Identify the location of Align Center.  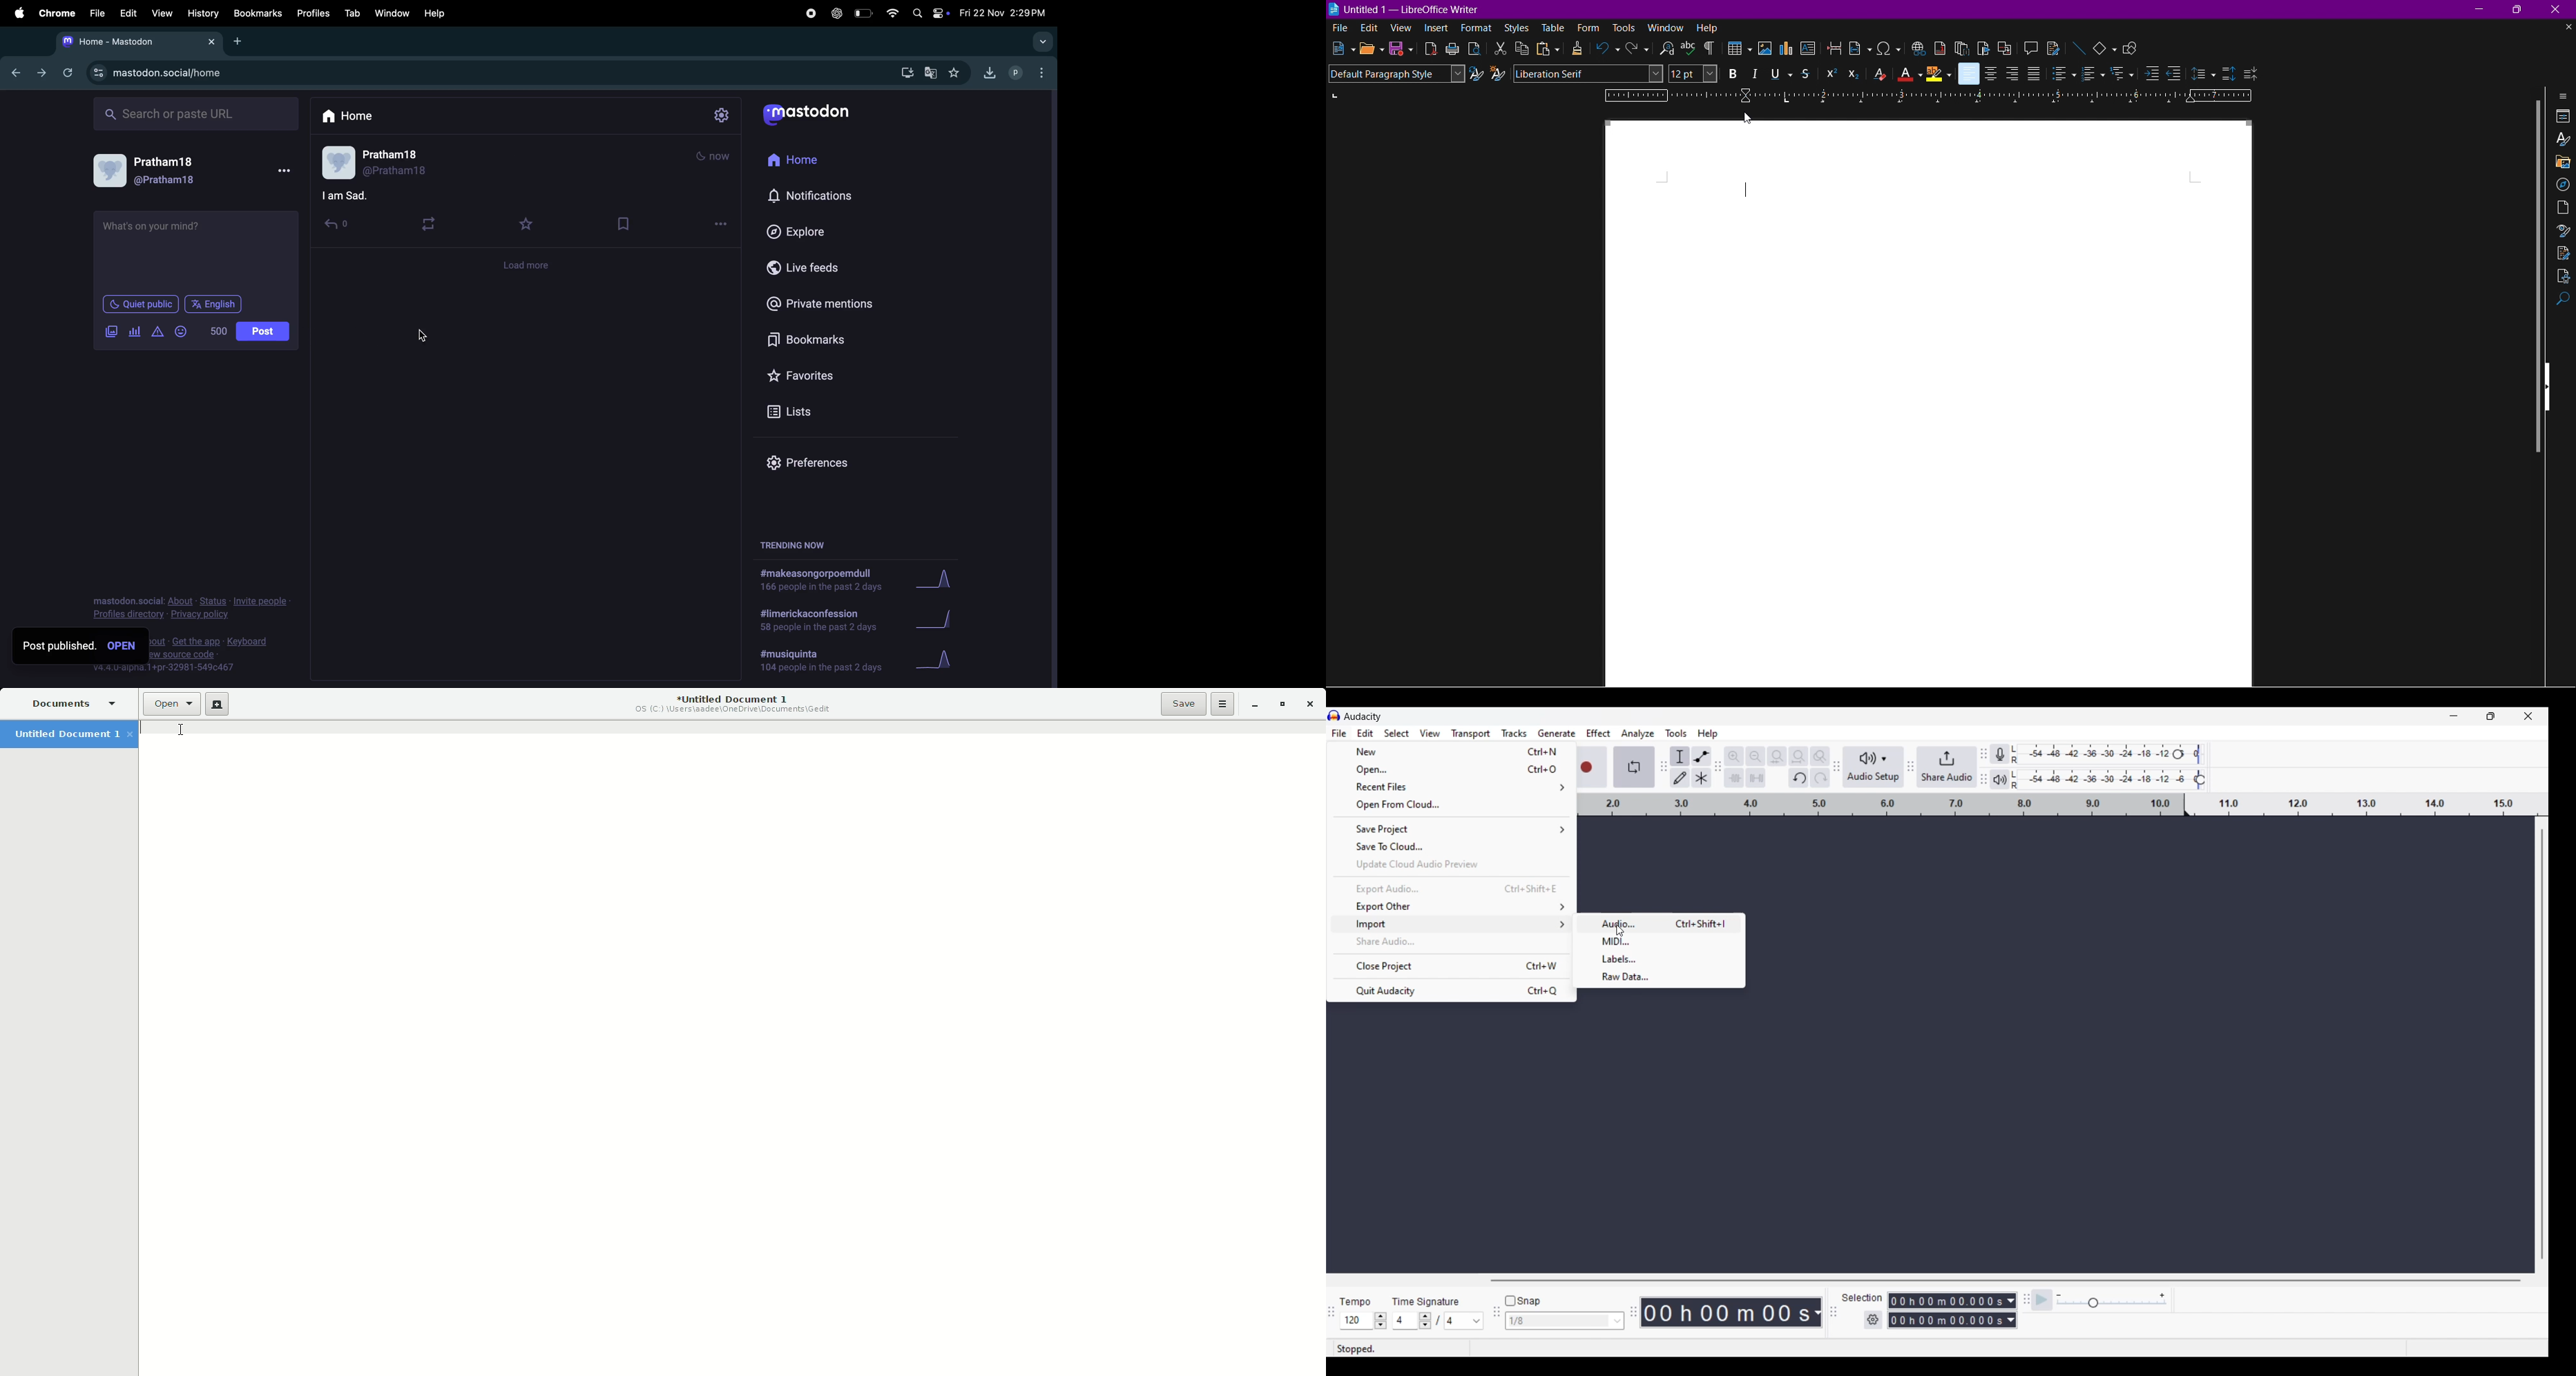
(1992, 73).